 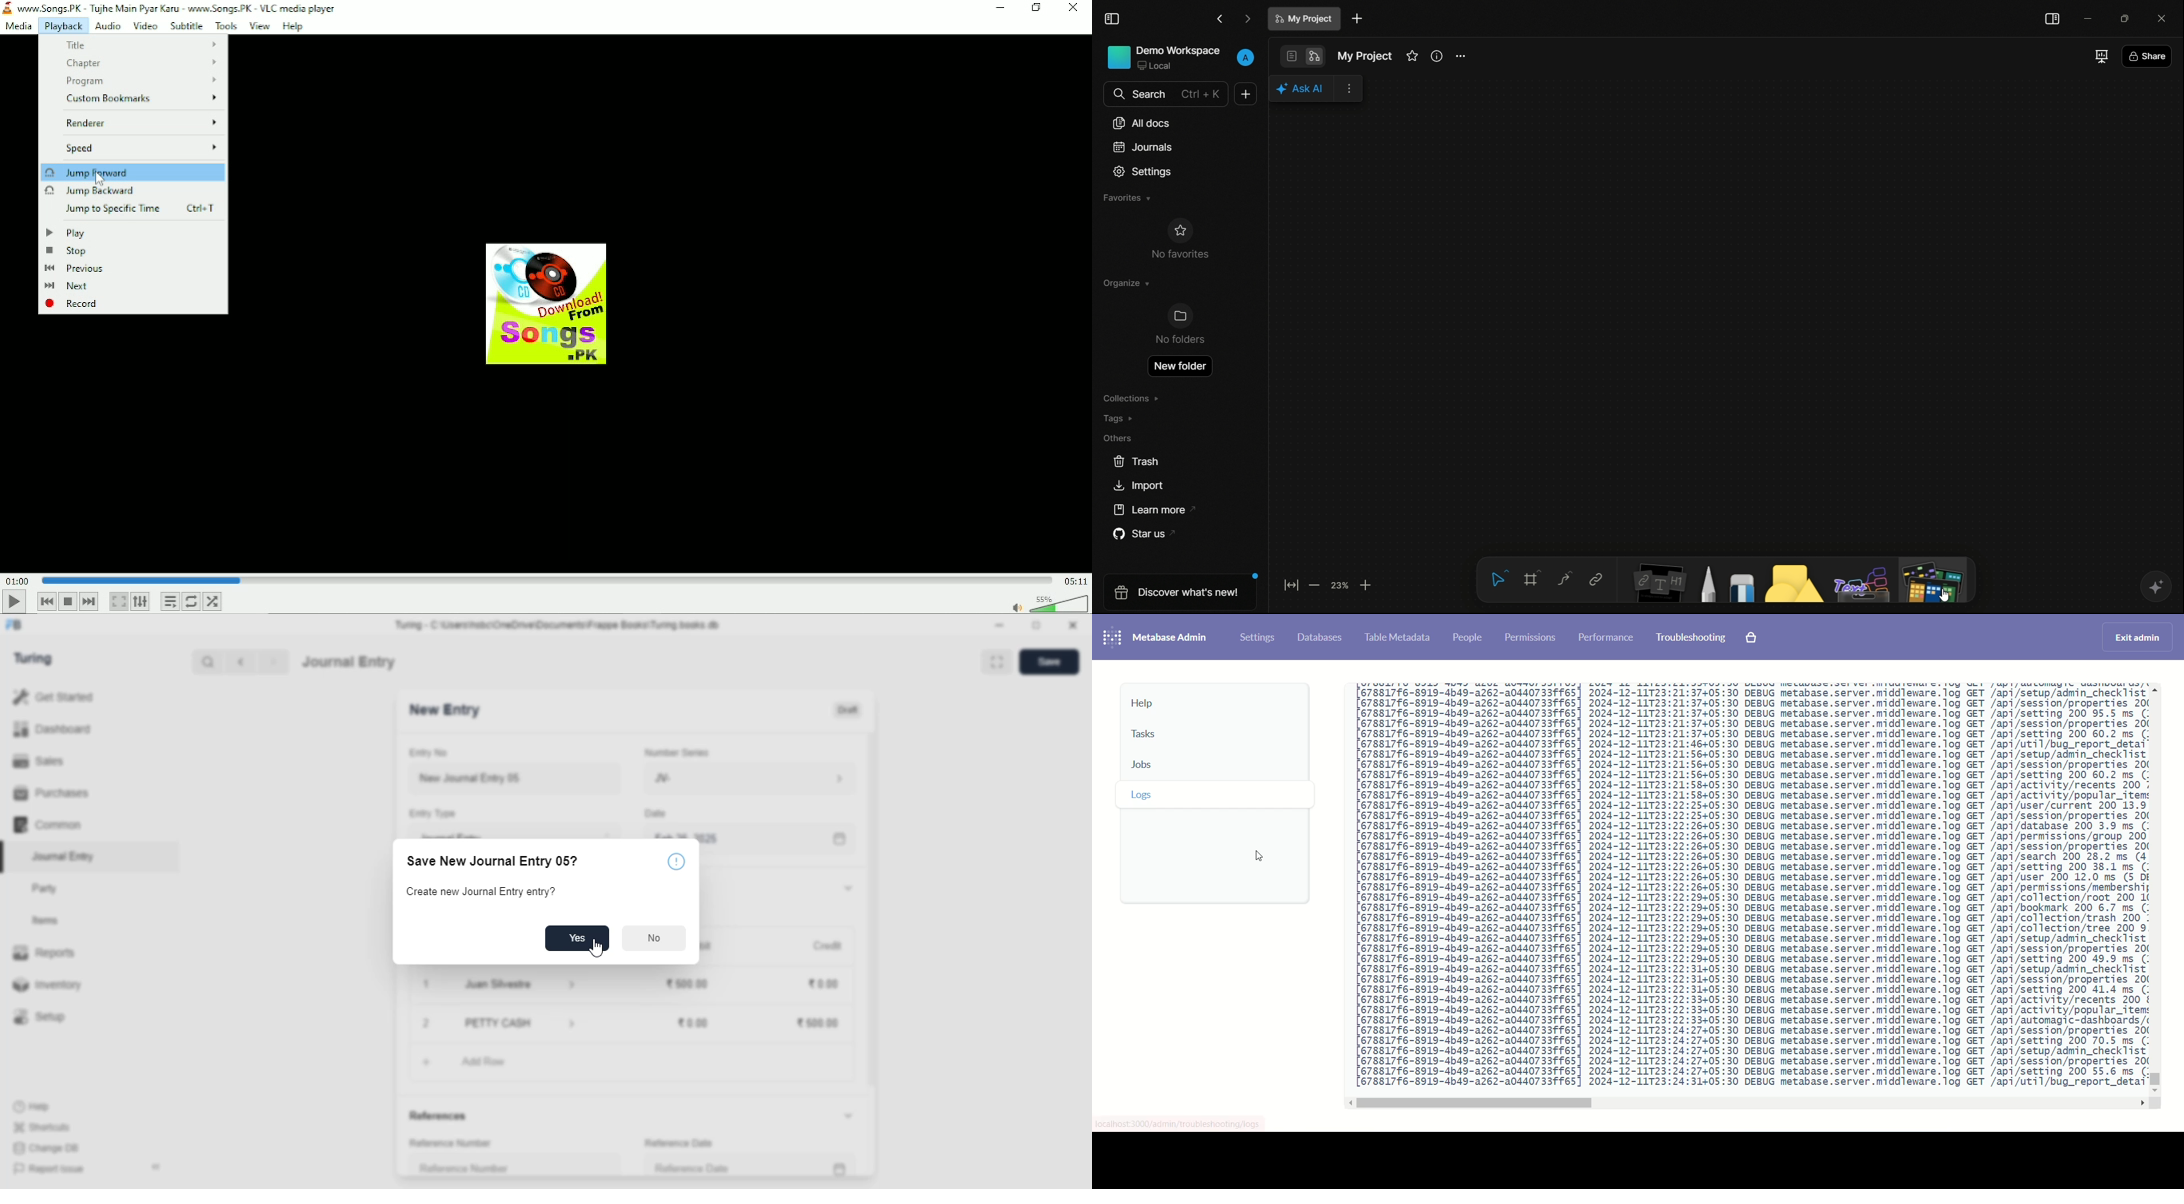 What do you see at coordinates (1002, 8) in the screenshot?
I see `Minimize` at bounding box center [1002, 8].